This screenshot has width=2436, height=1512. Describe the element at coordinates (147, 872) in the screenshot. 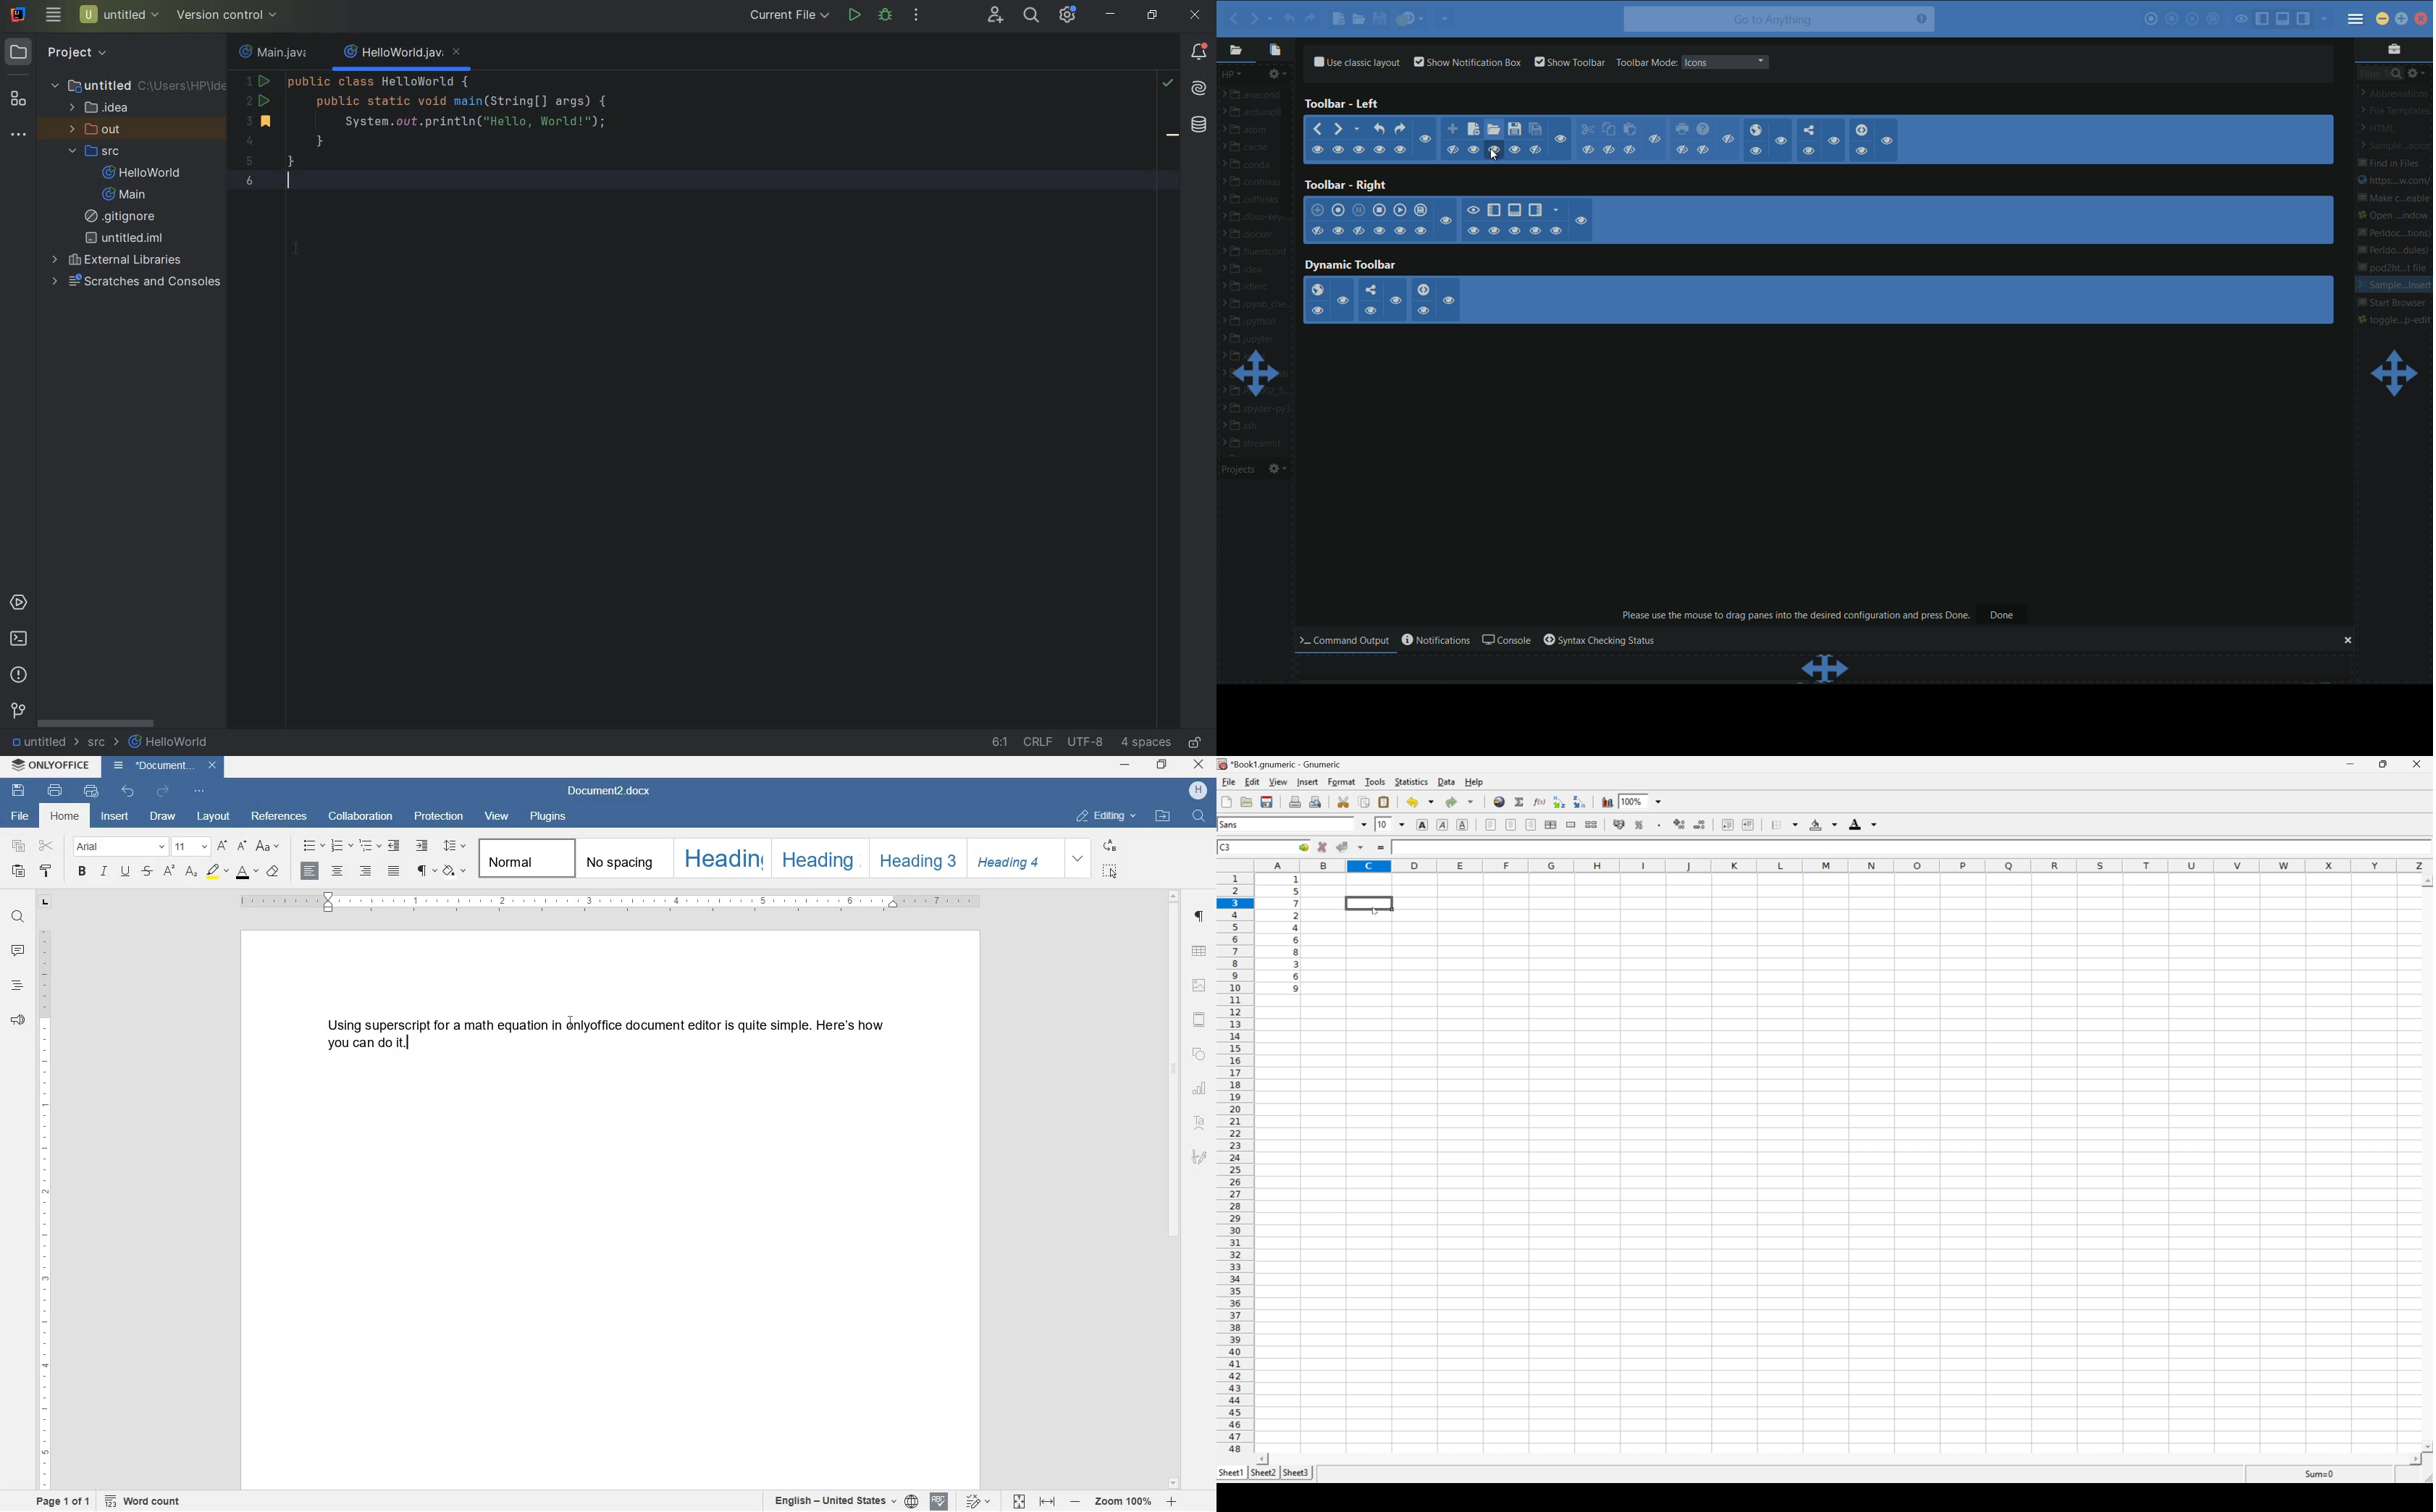

I see `strikethrough` at that location.